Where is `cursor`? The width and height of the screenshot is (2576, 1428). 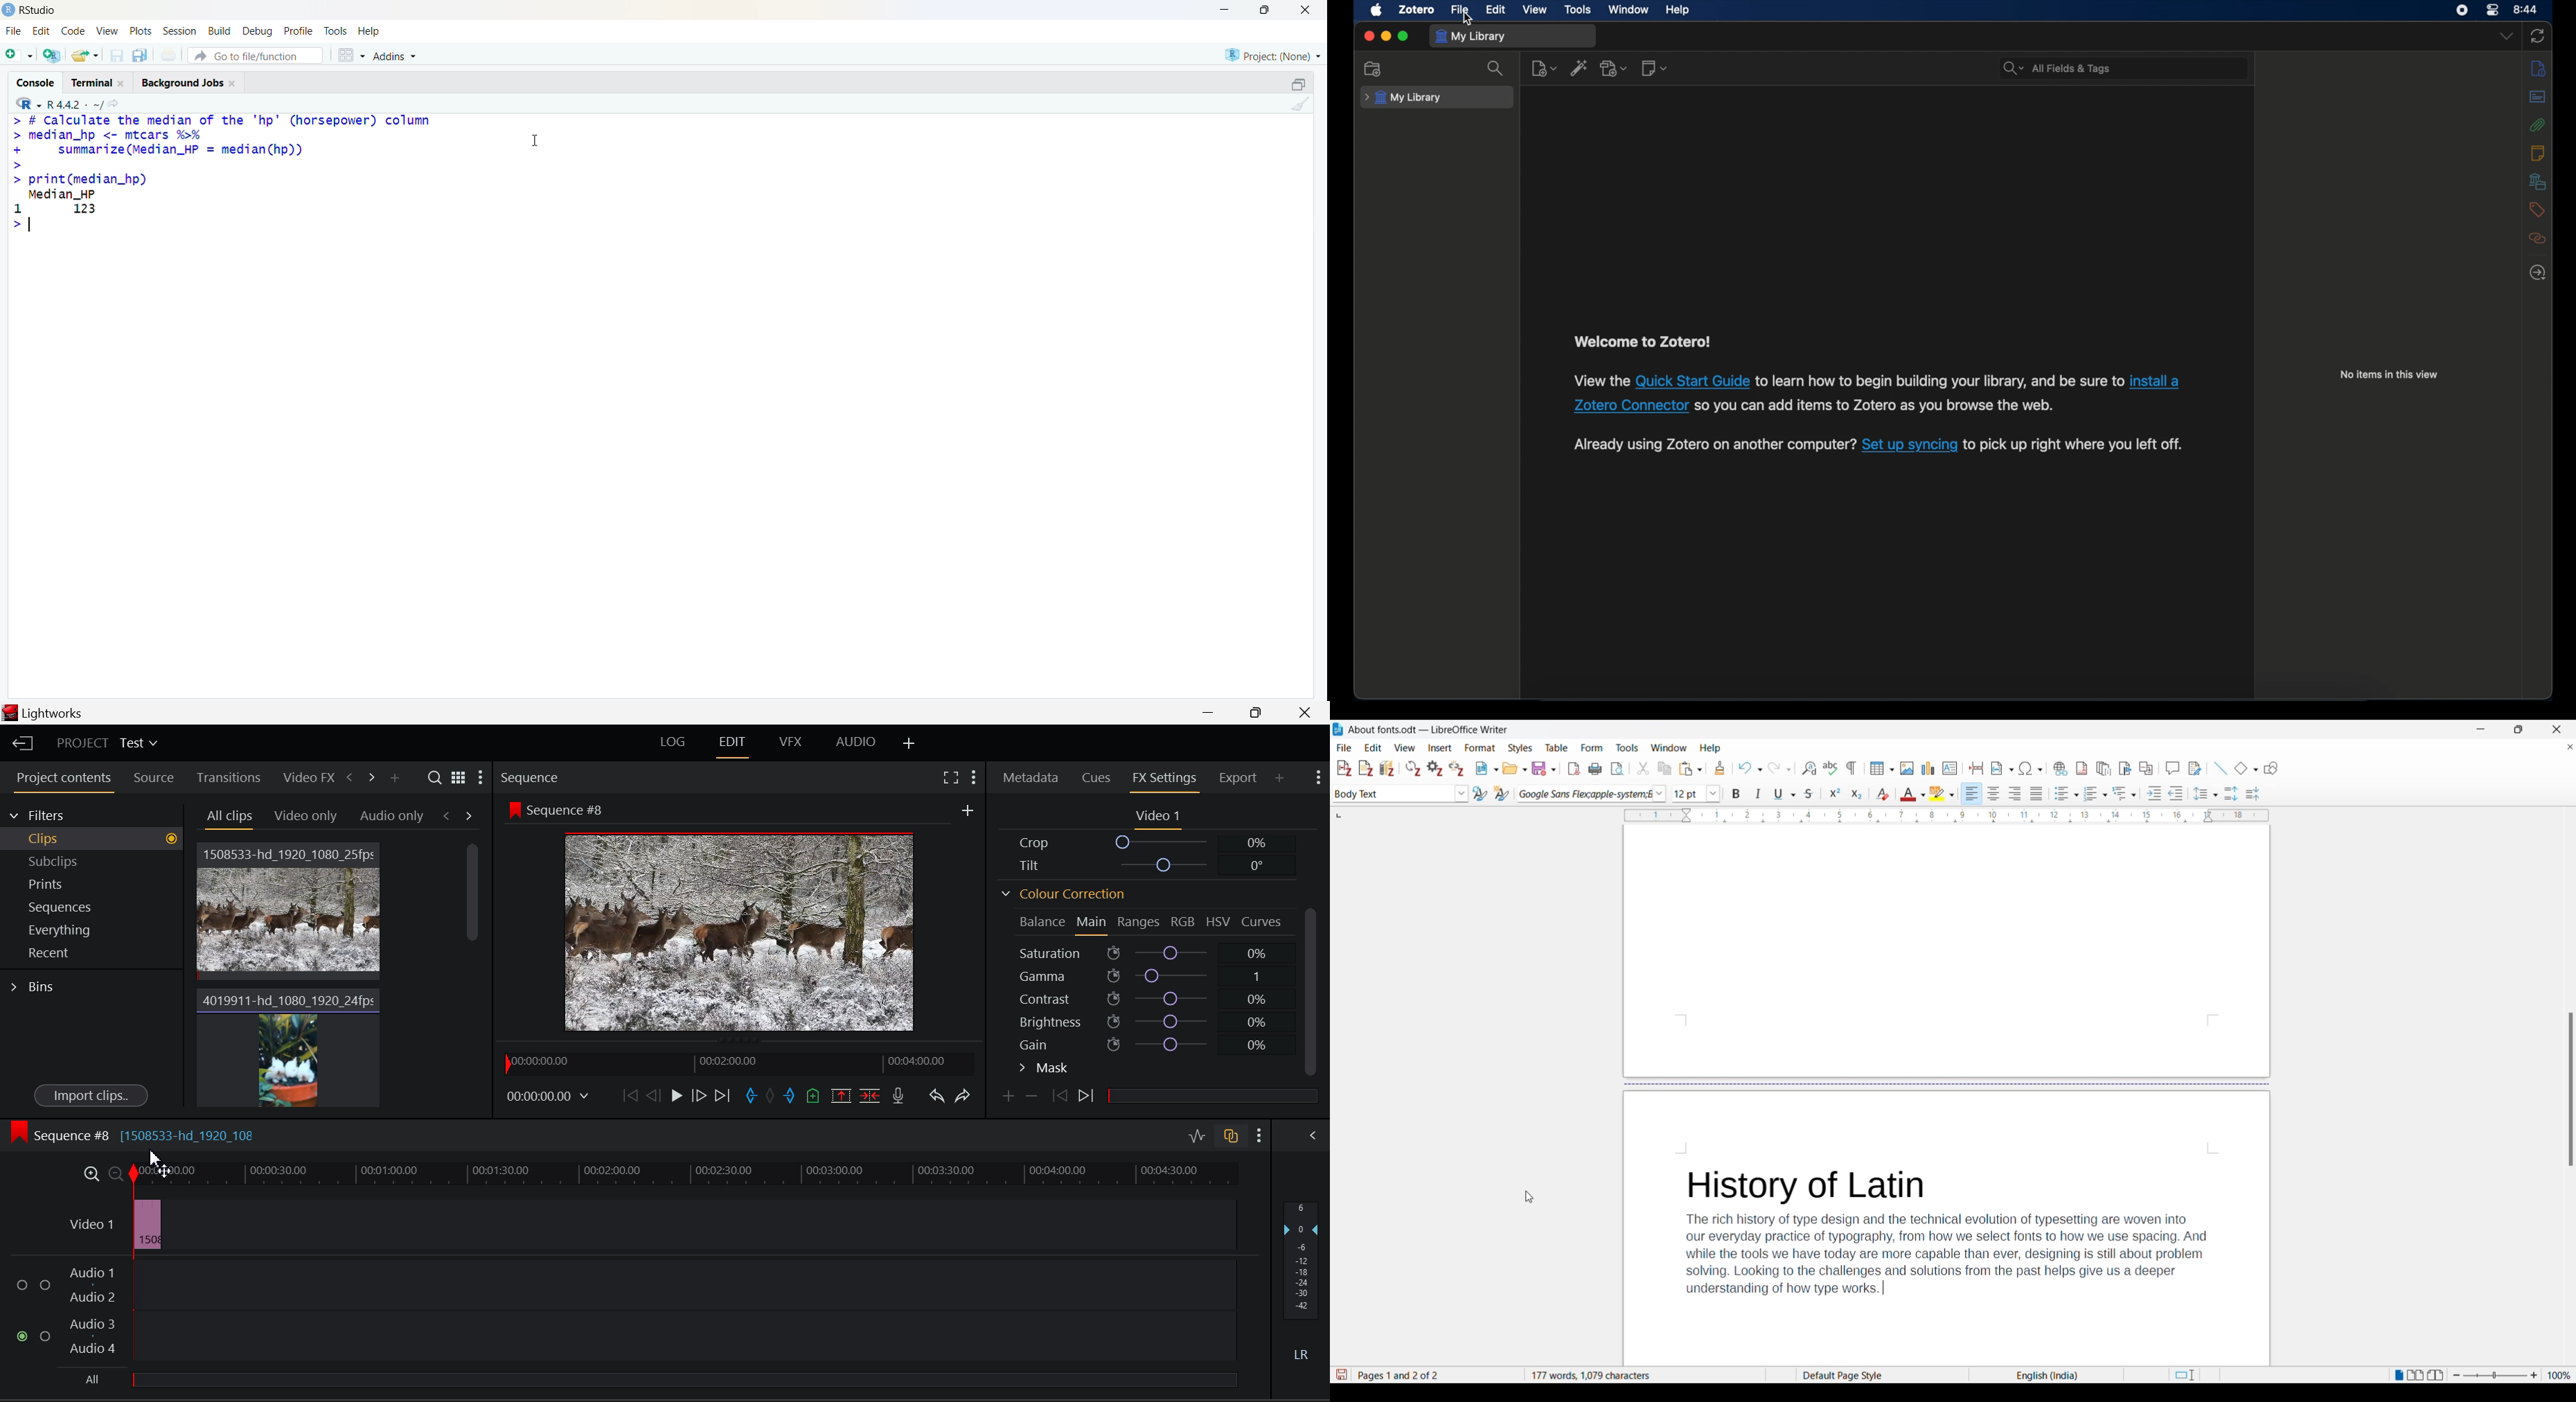 cursor is located at coordinates (535, 142).